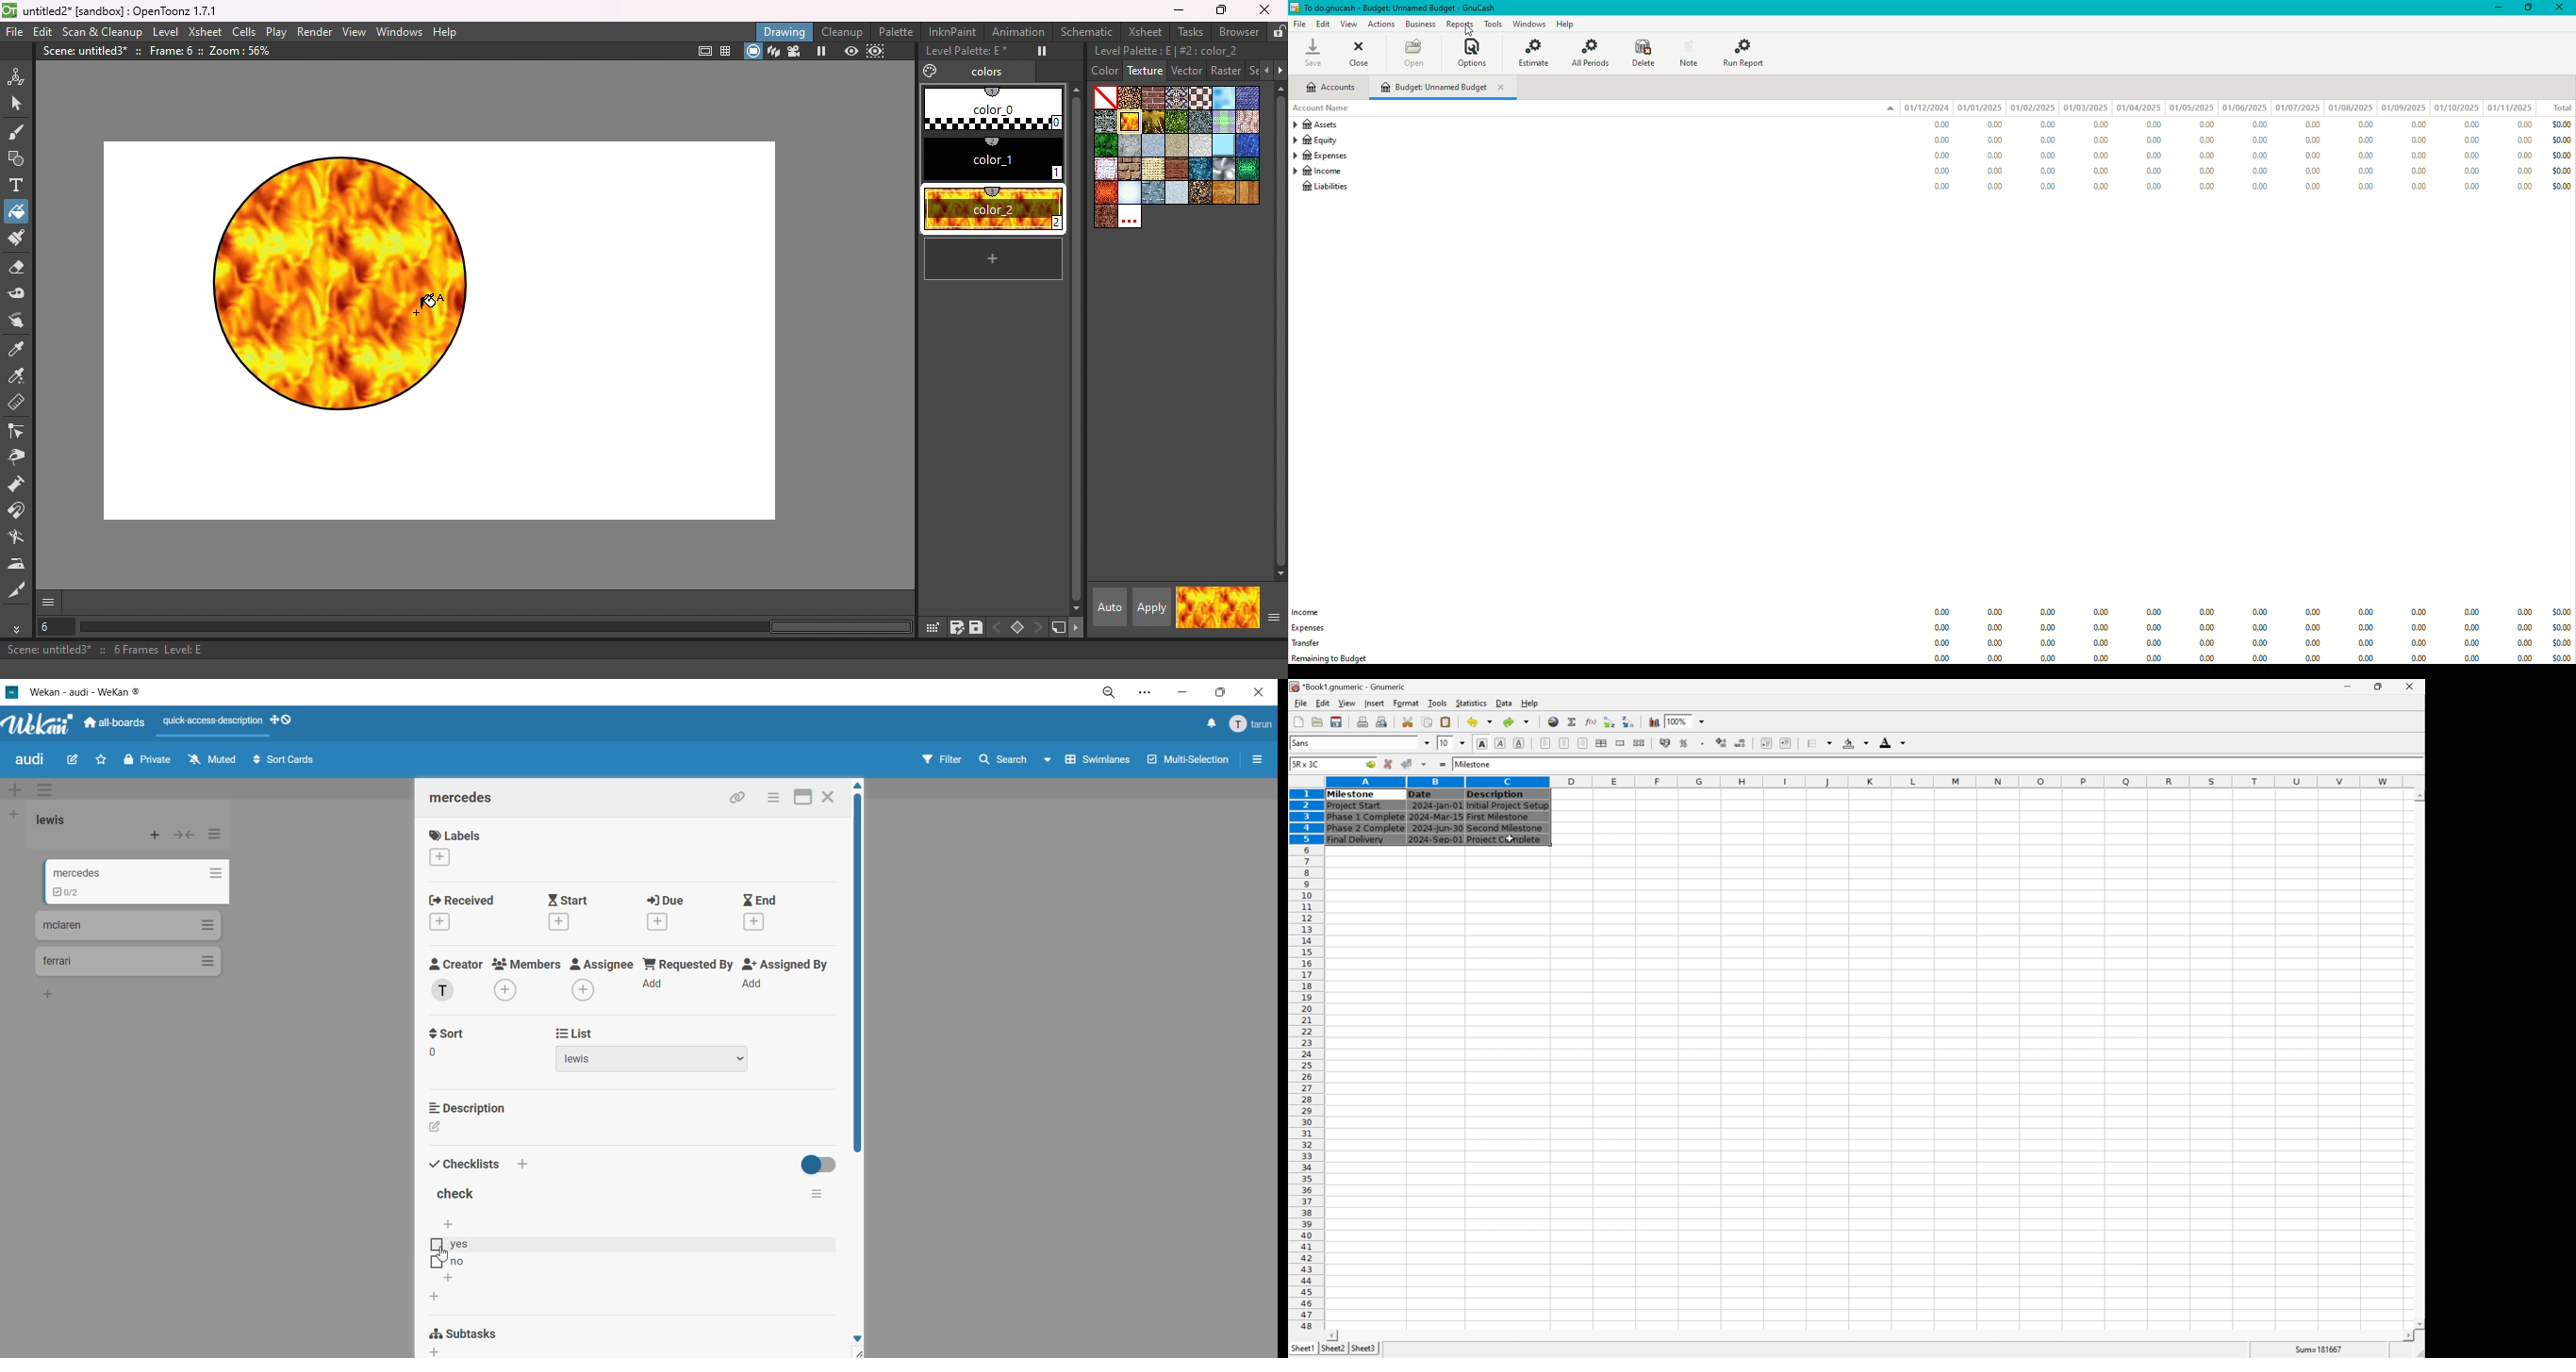 This screenshot has height=1372, width=2576. I want to click on borders, so click(1823, 743).